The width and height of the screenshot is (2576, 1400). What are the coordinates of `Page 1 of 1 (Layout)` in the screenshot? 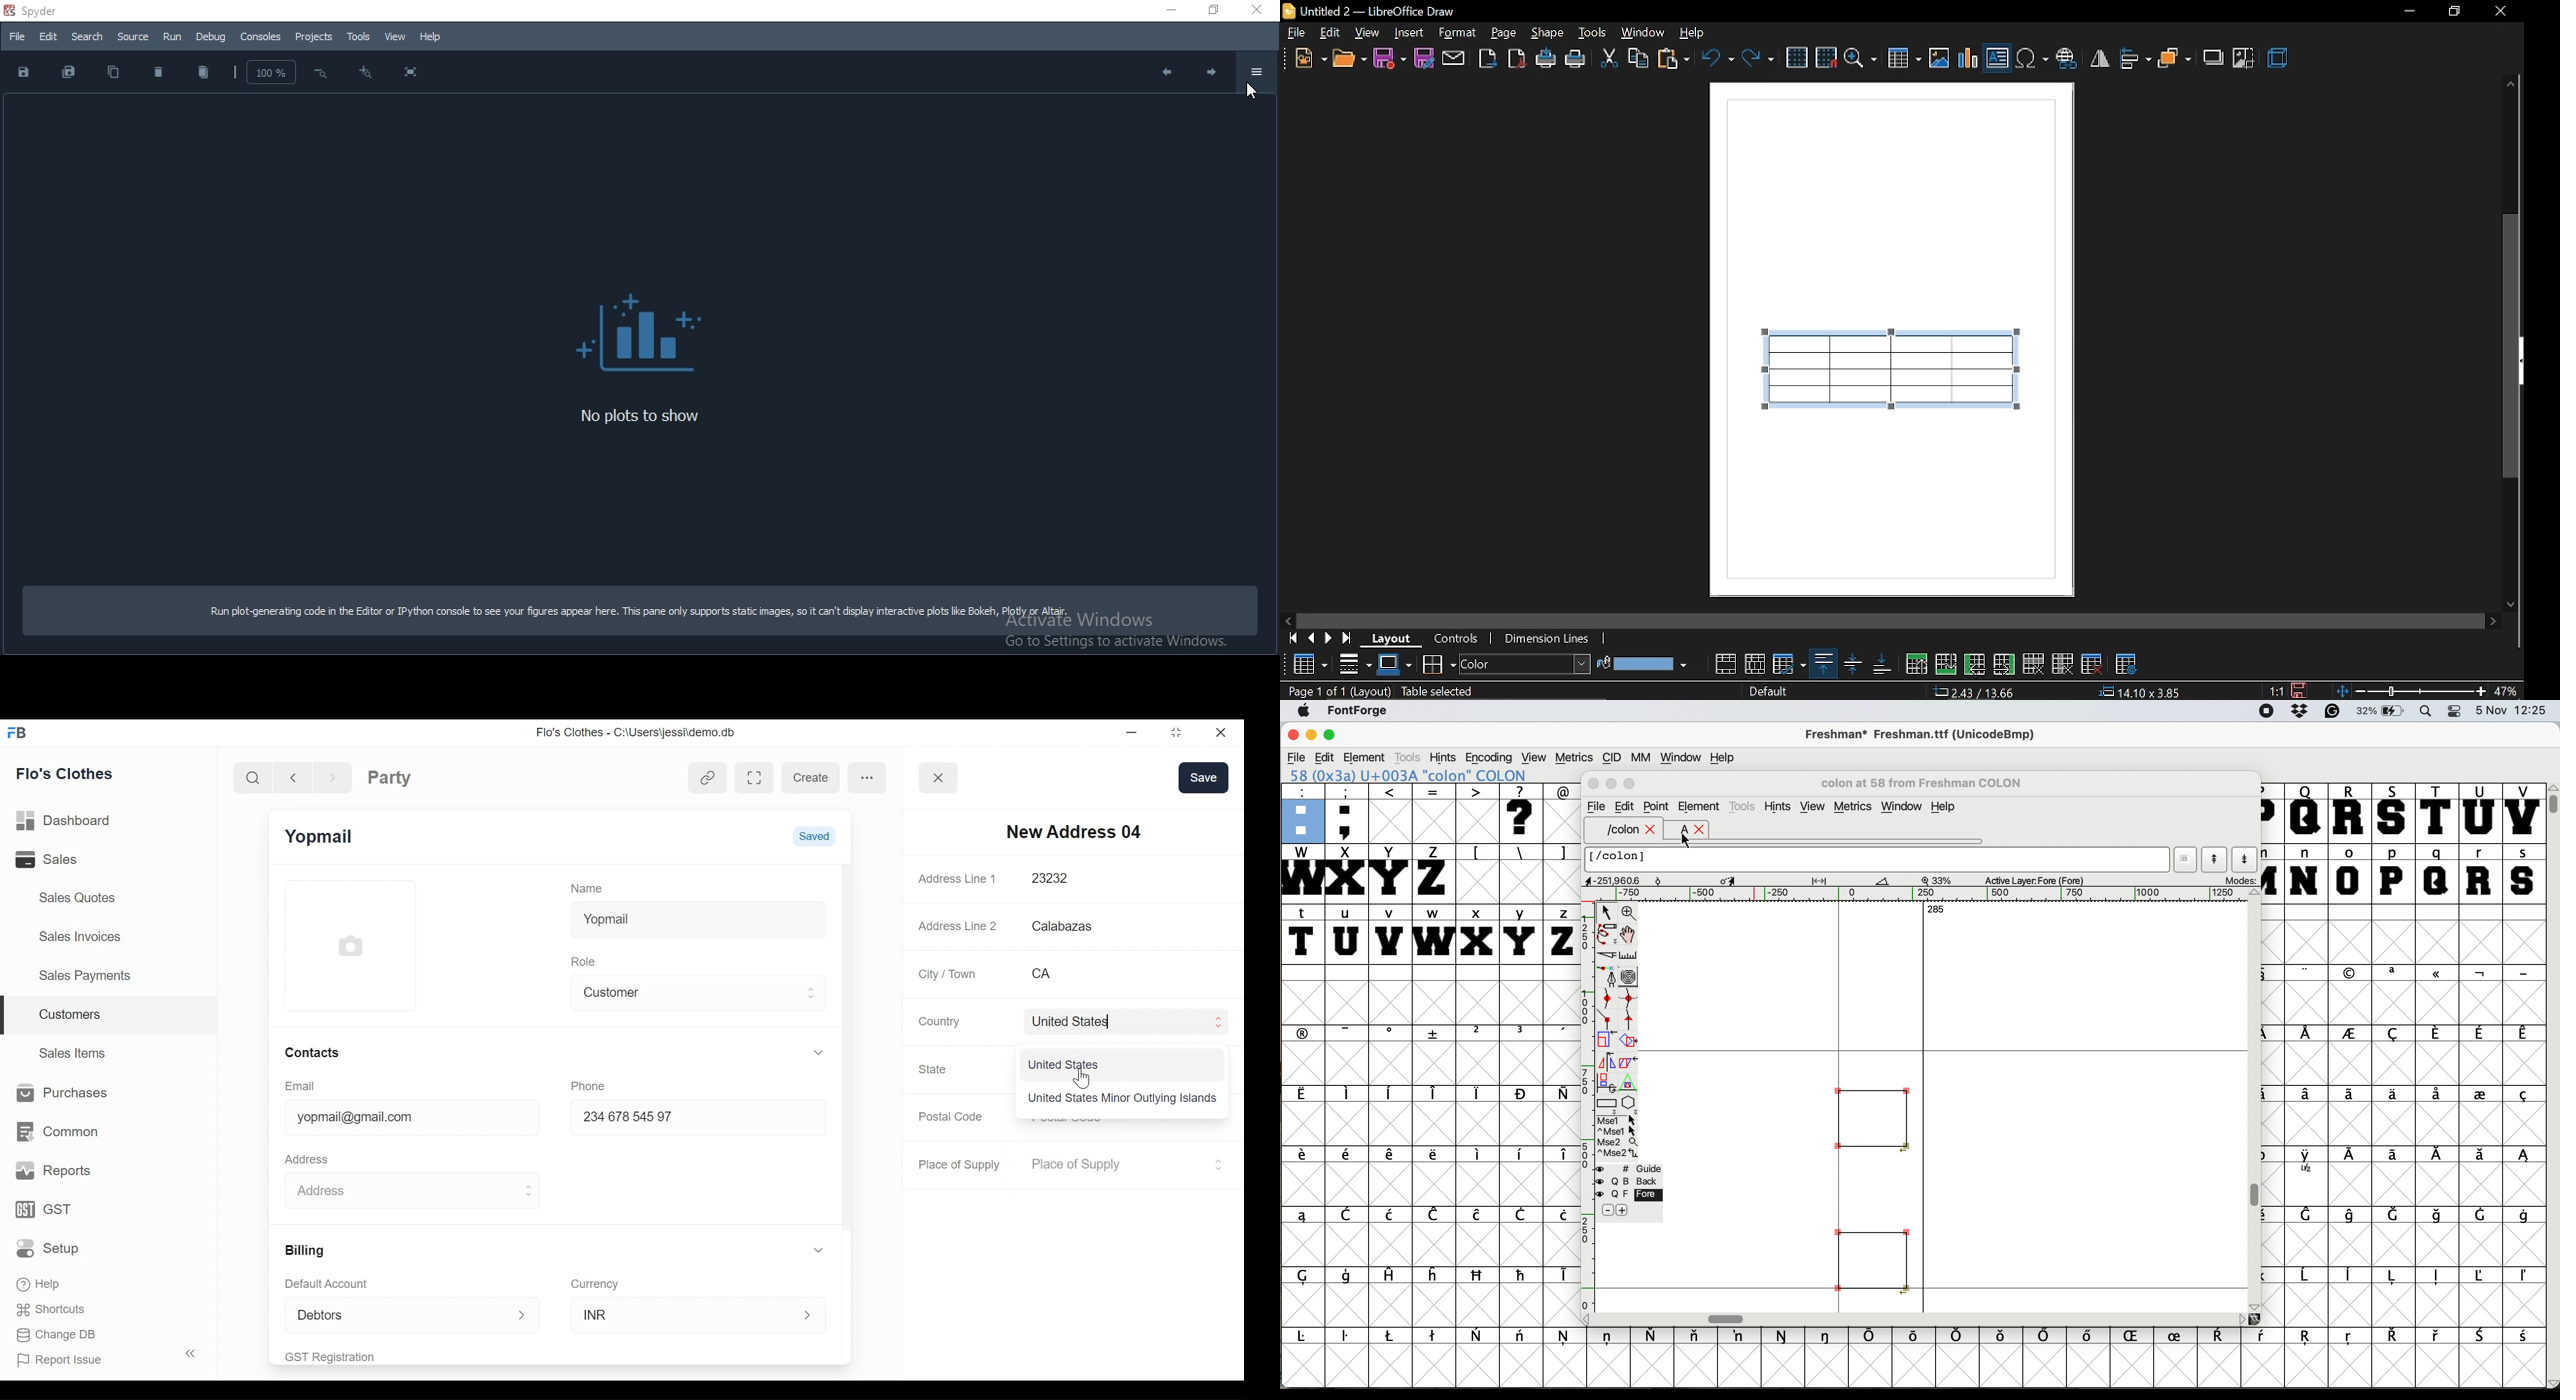 It's located at (1336, 691).